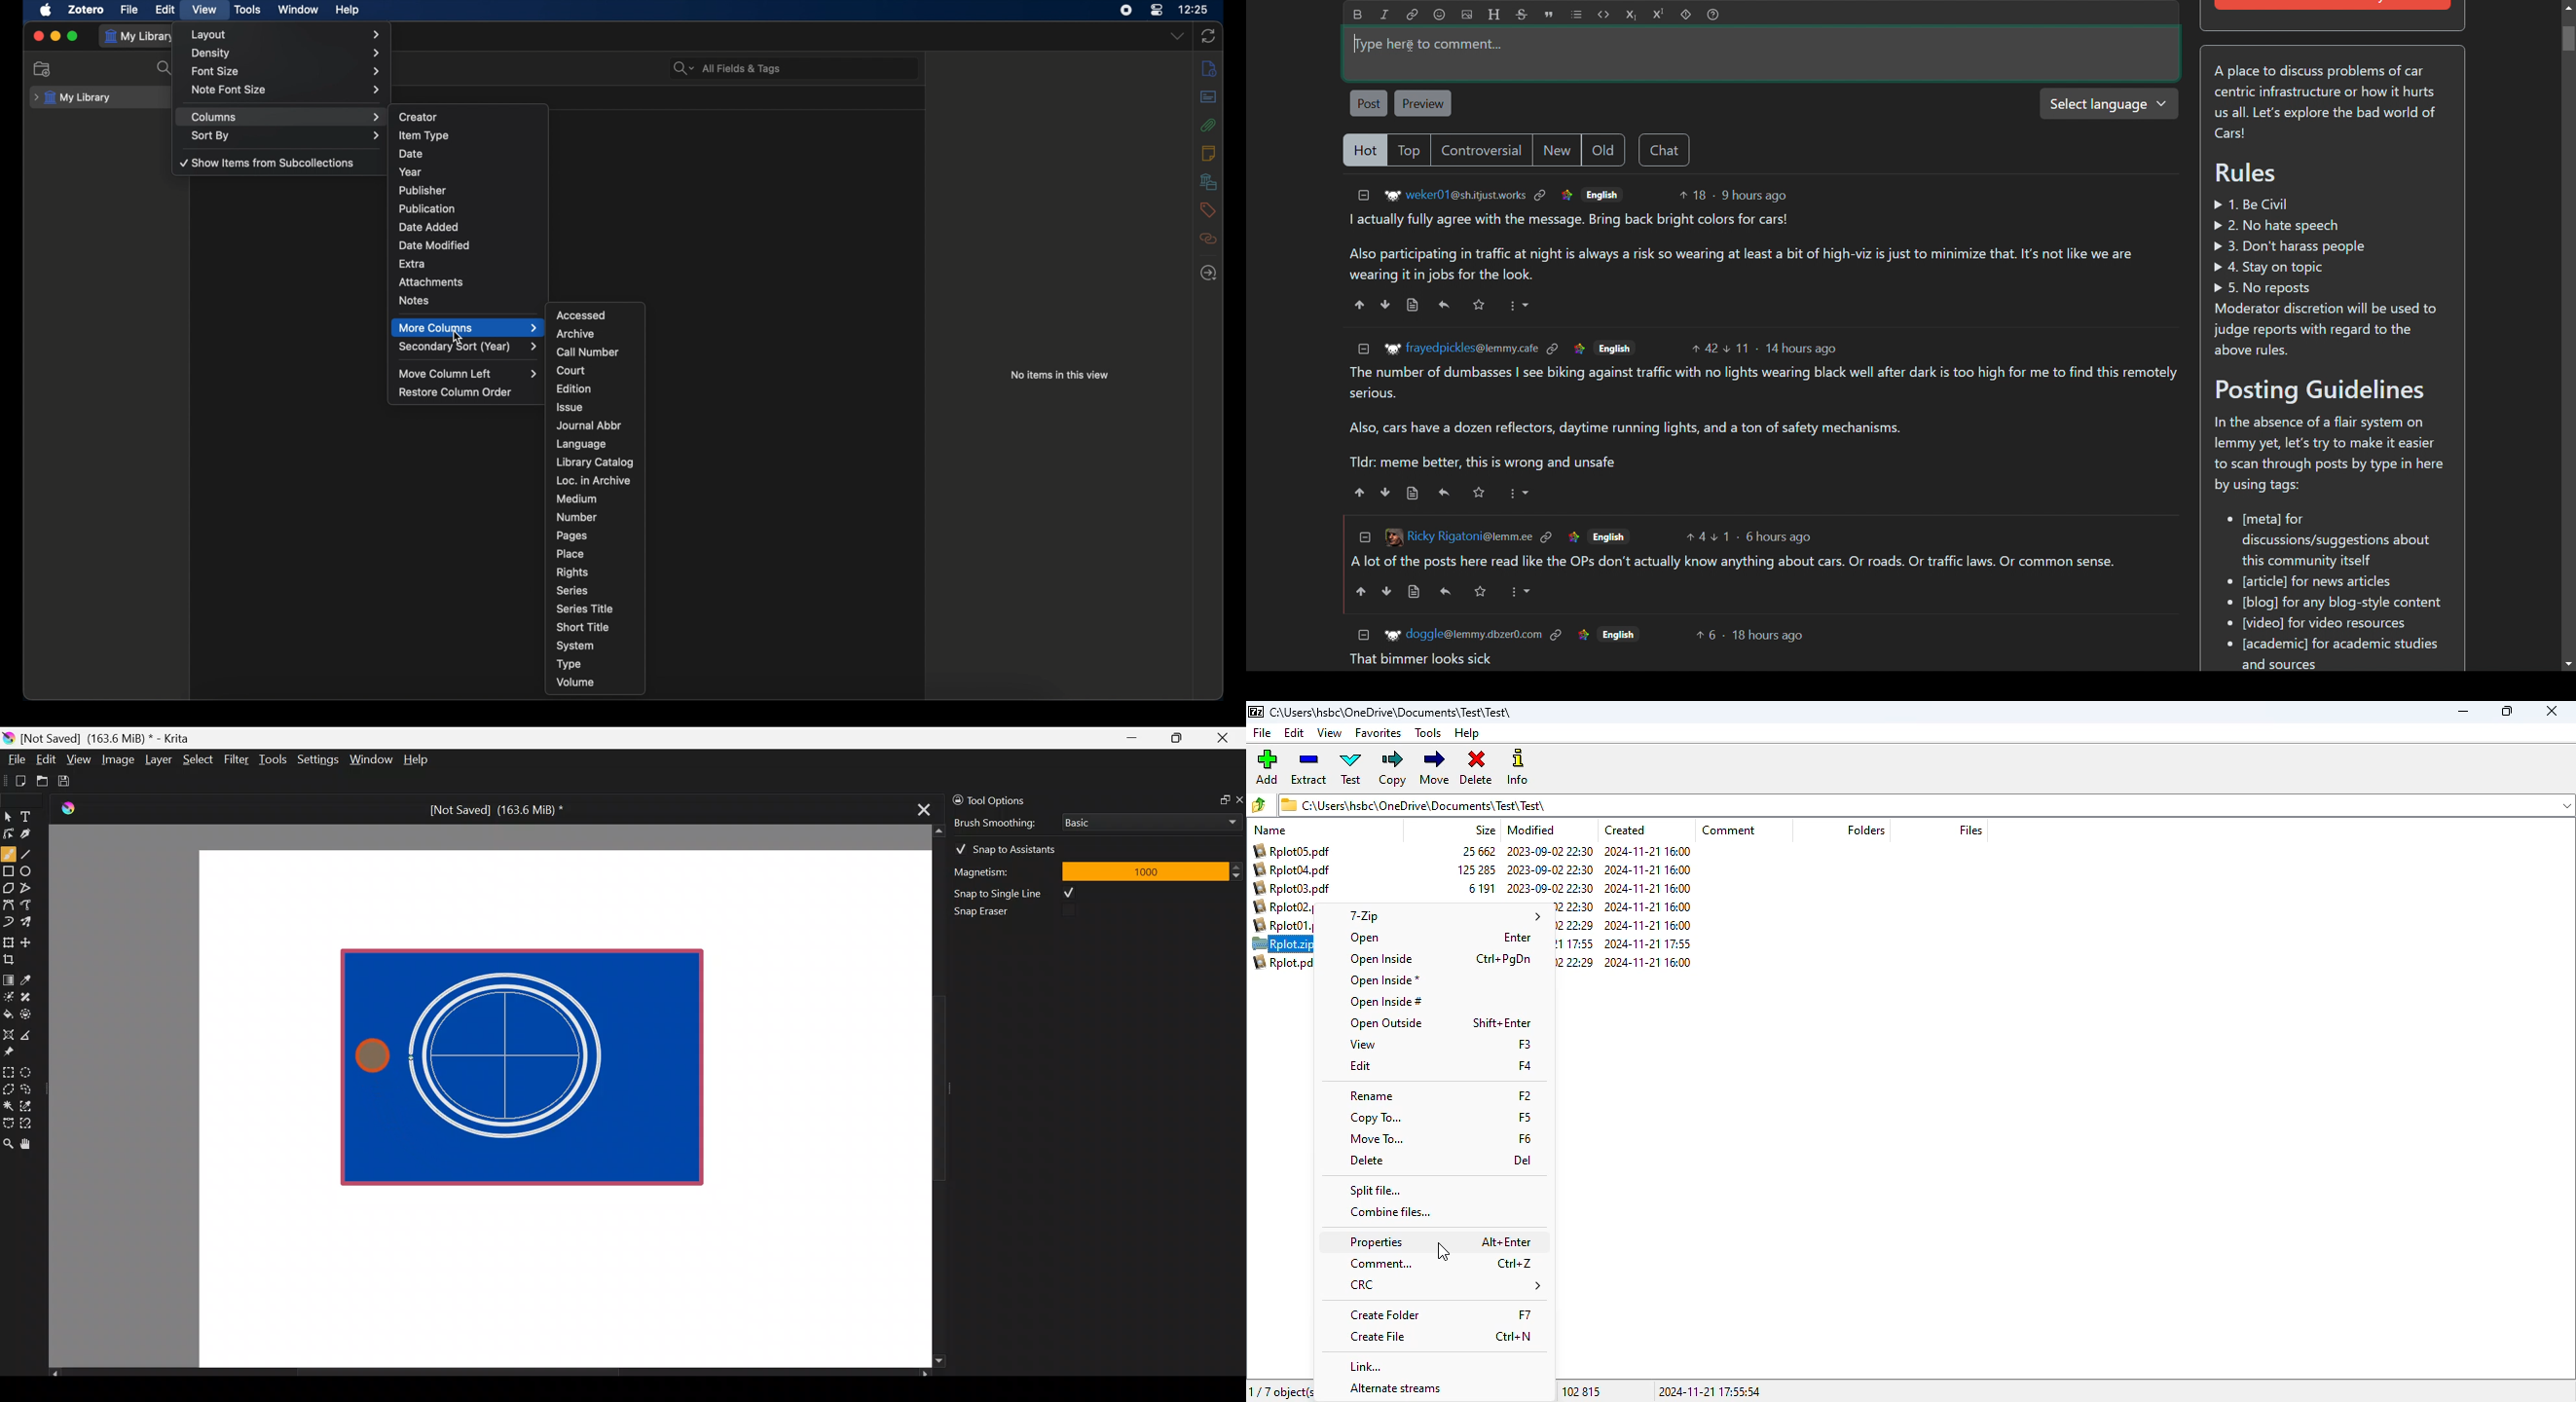 This screenshot has width=2576, height=1428. Describe the element at coordinates (73, 36) in the screenshot. I see `maximize` at that location.